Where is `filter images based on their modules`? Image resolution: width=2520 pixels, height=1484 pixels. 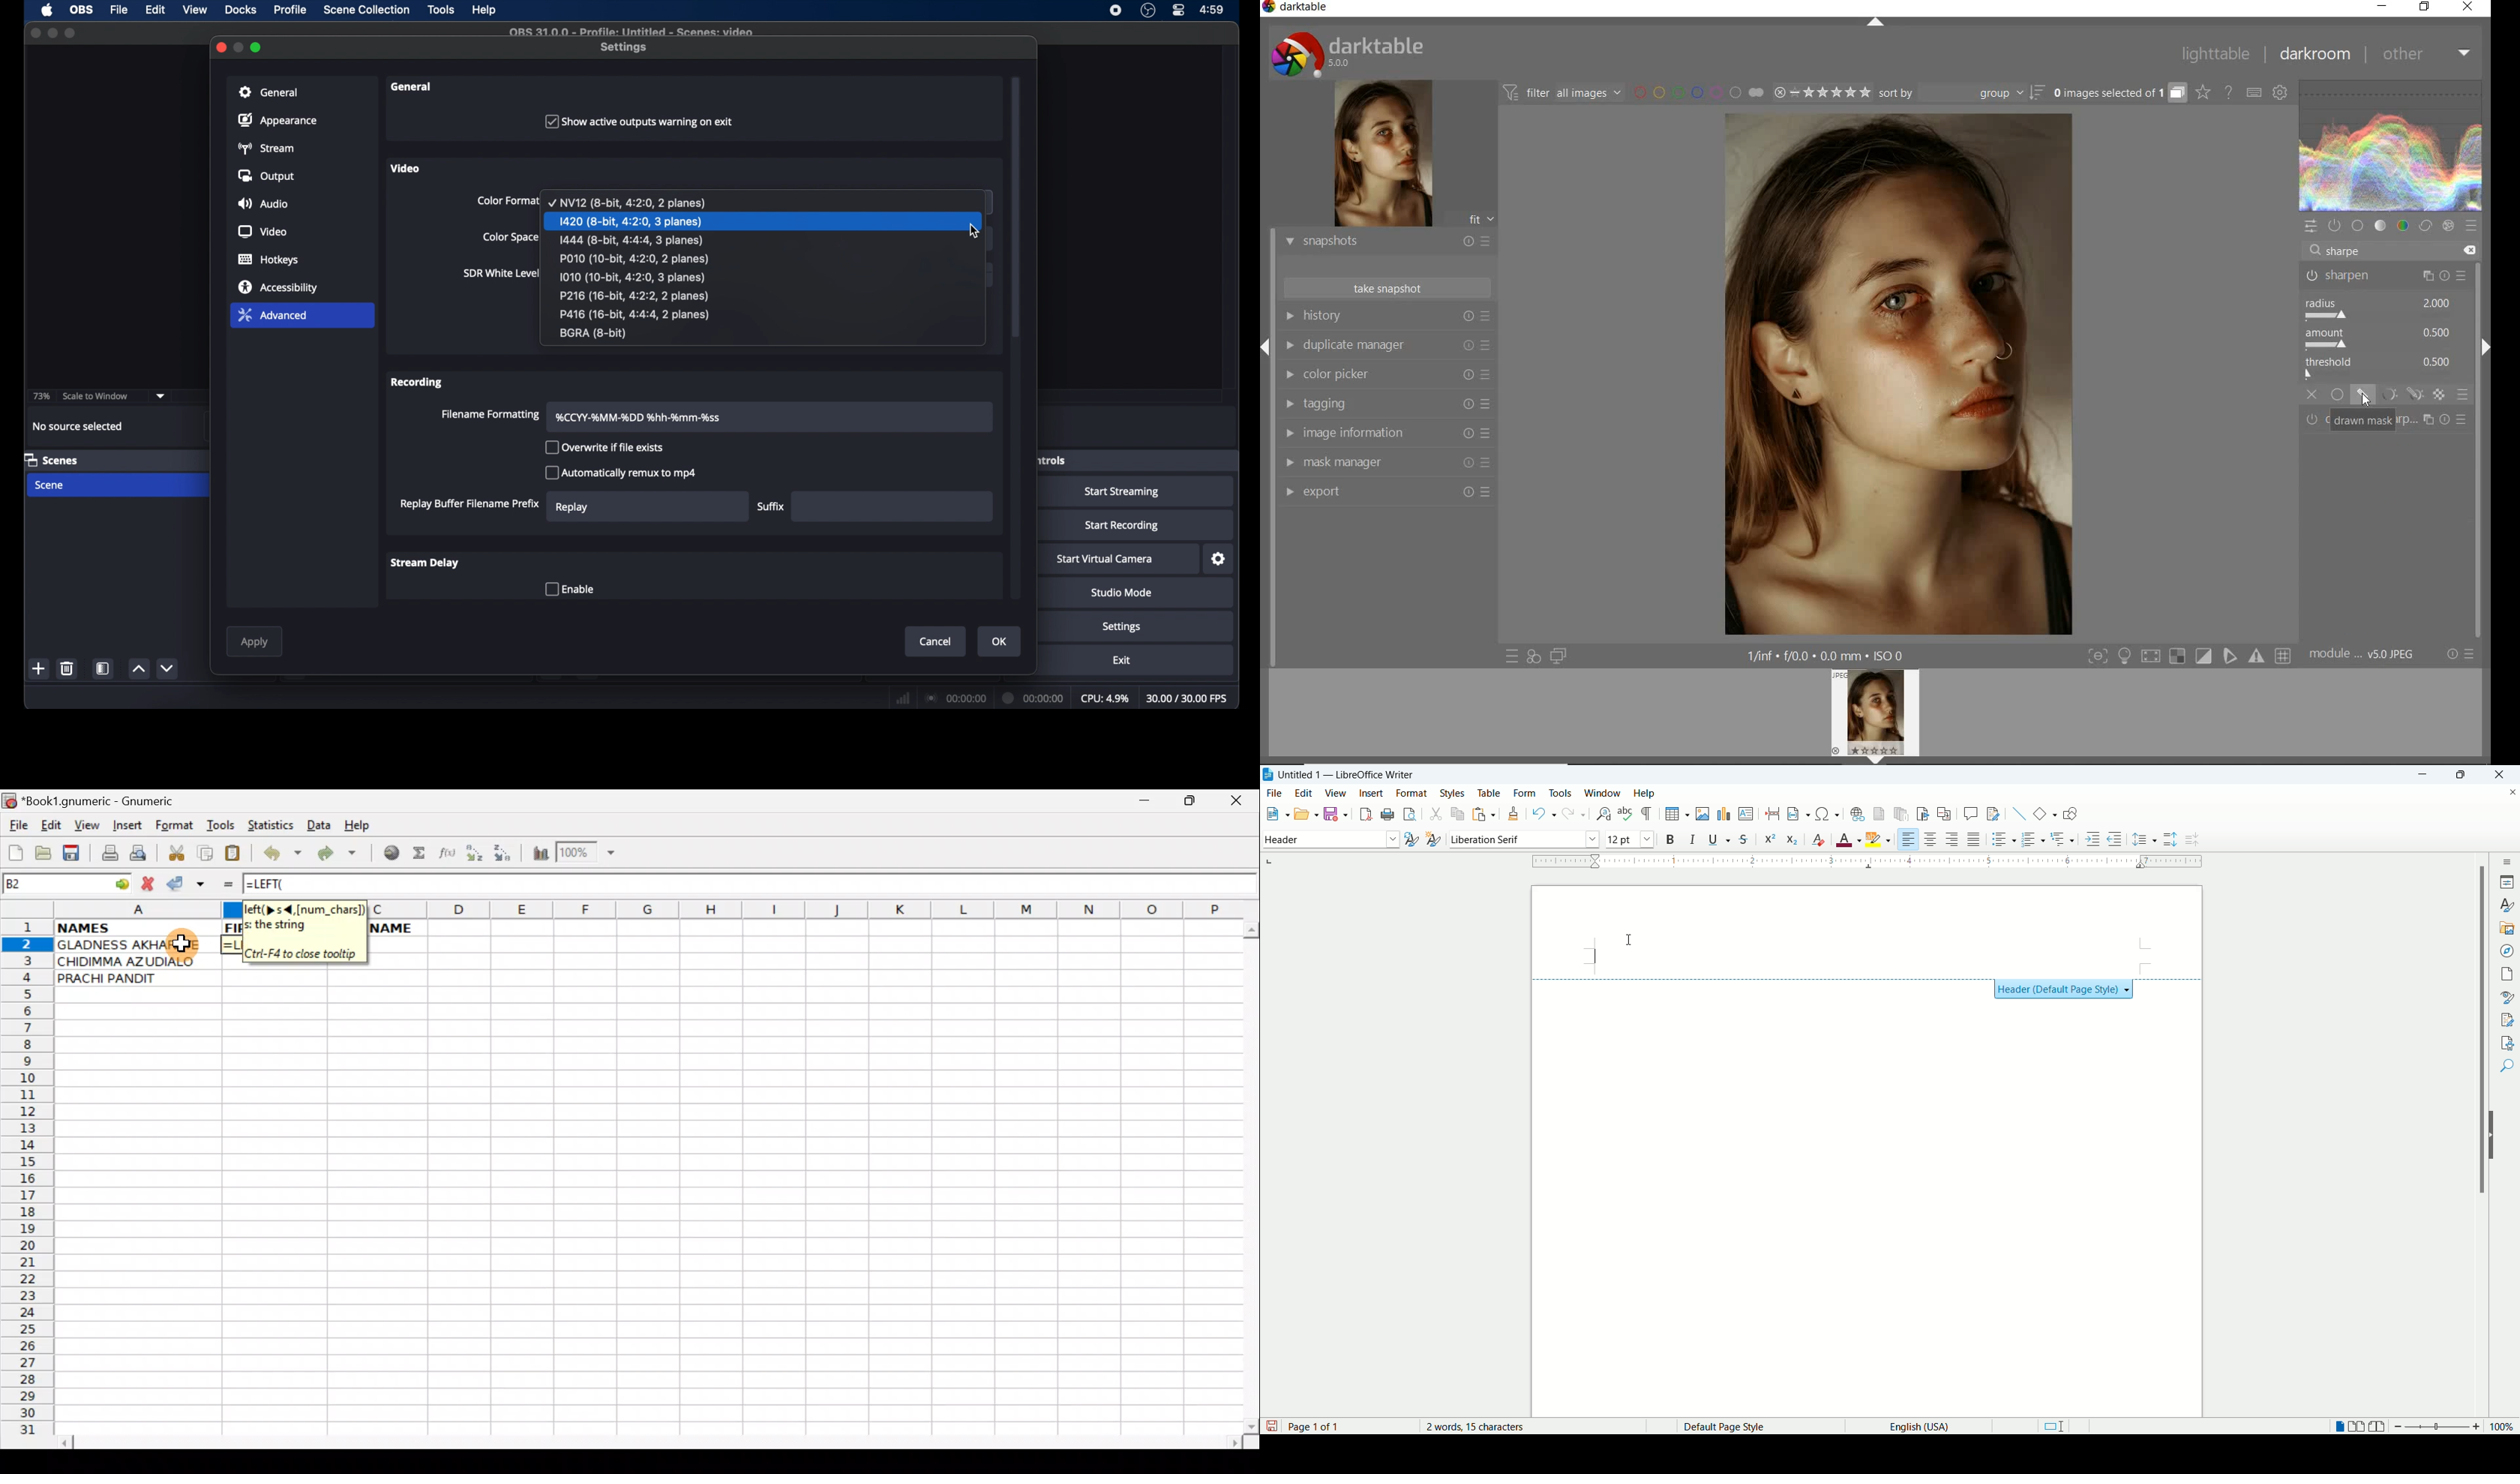
filter images based on their modules is located at coordinates (1560, 92).